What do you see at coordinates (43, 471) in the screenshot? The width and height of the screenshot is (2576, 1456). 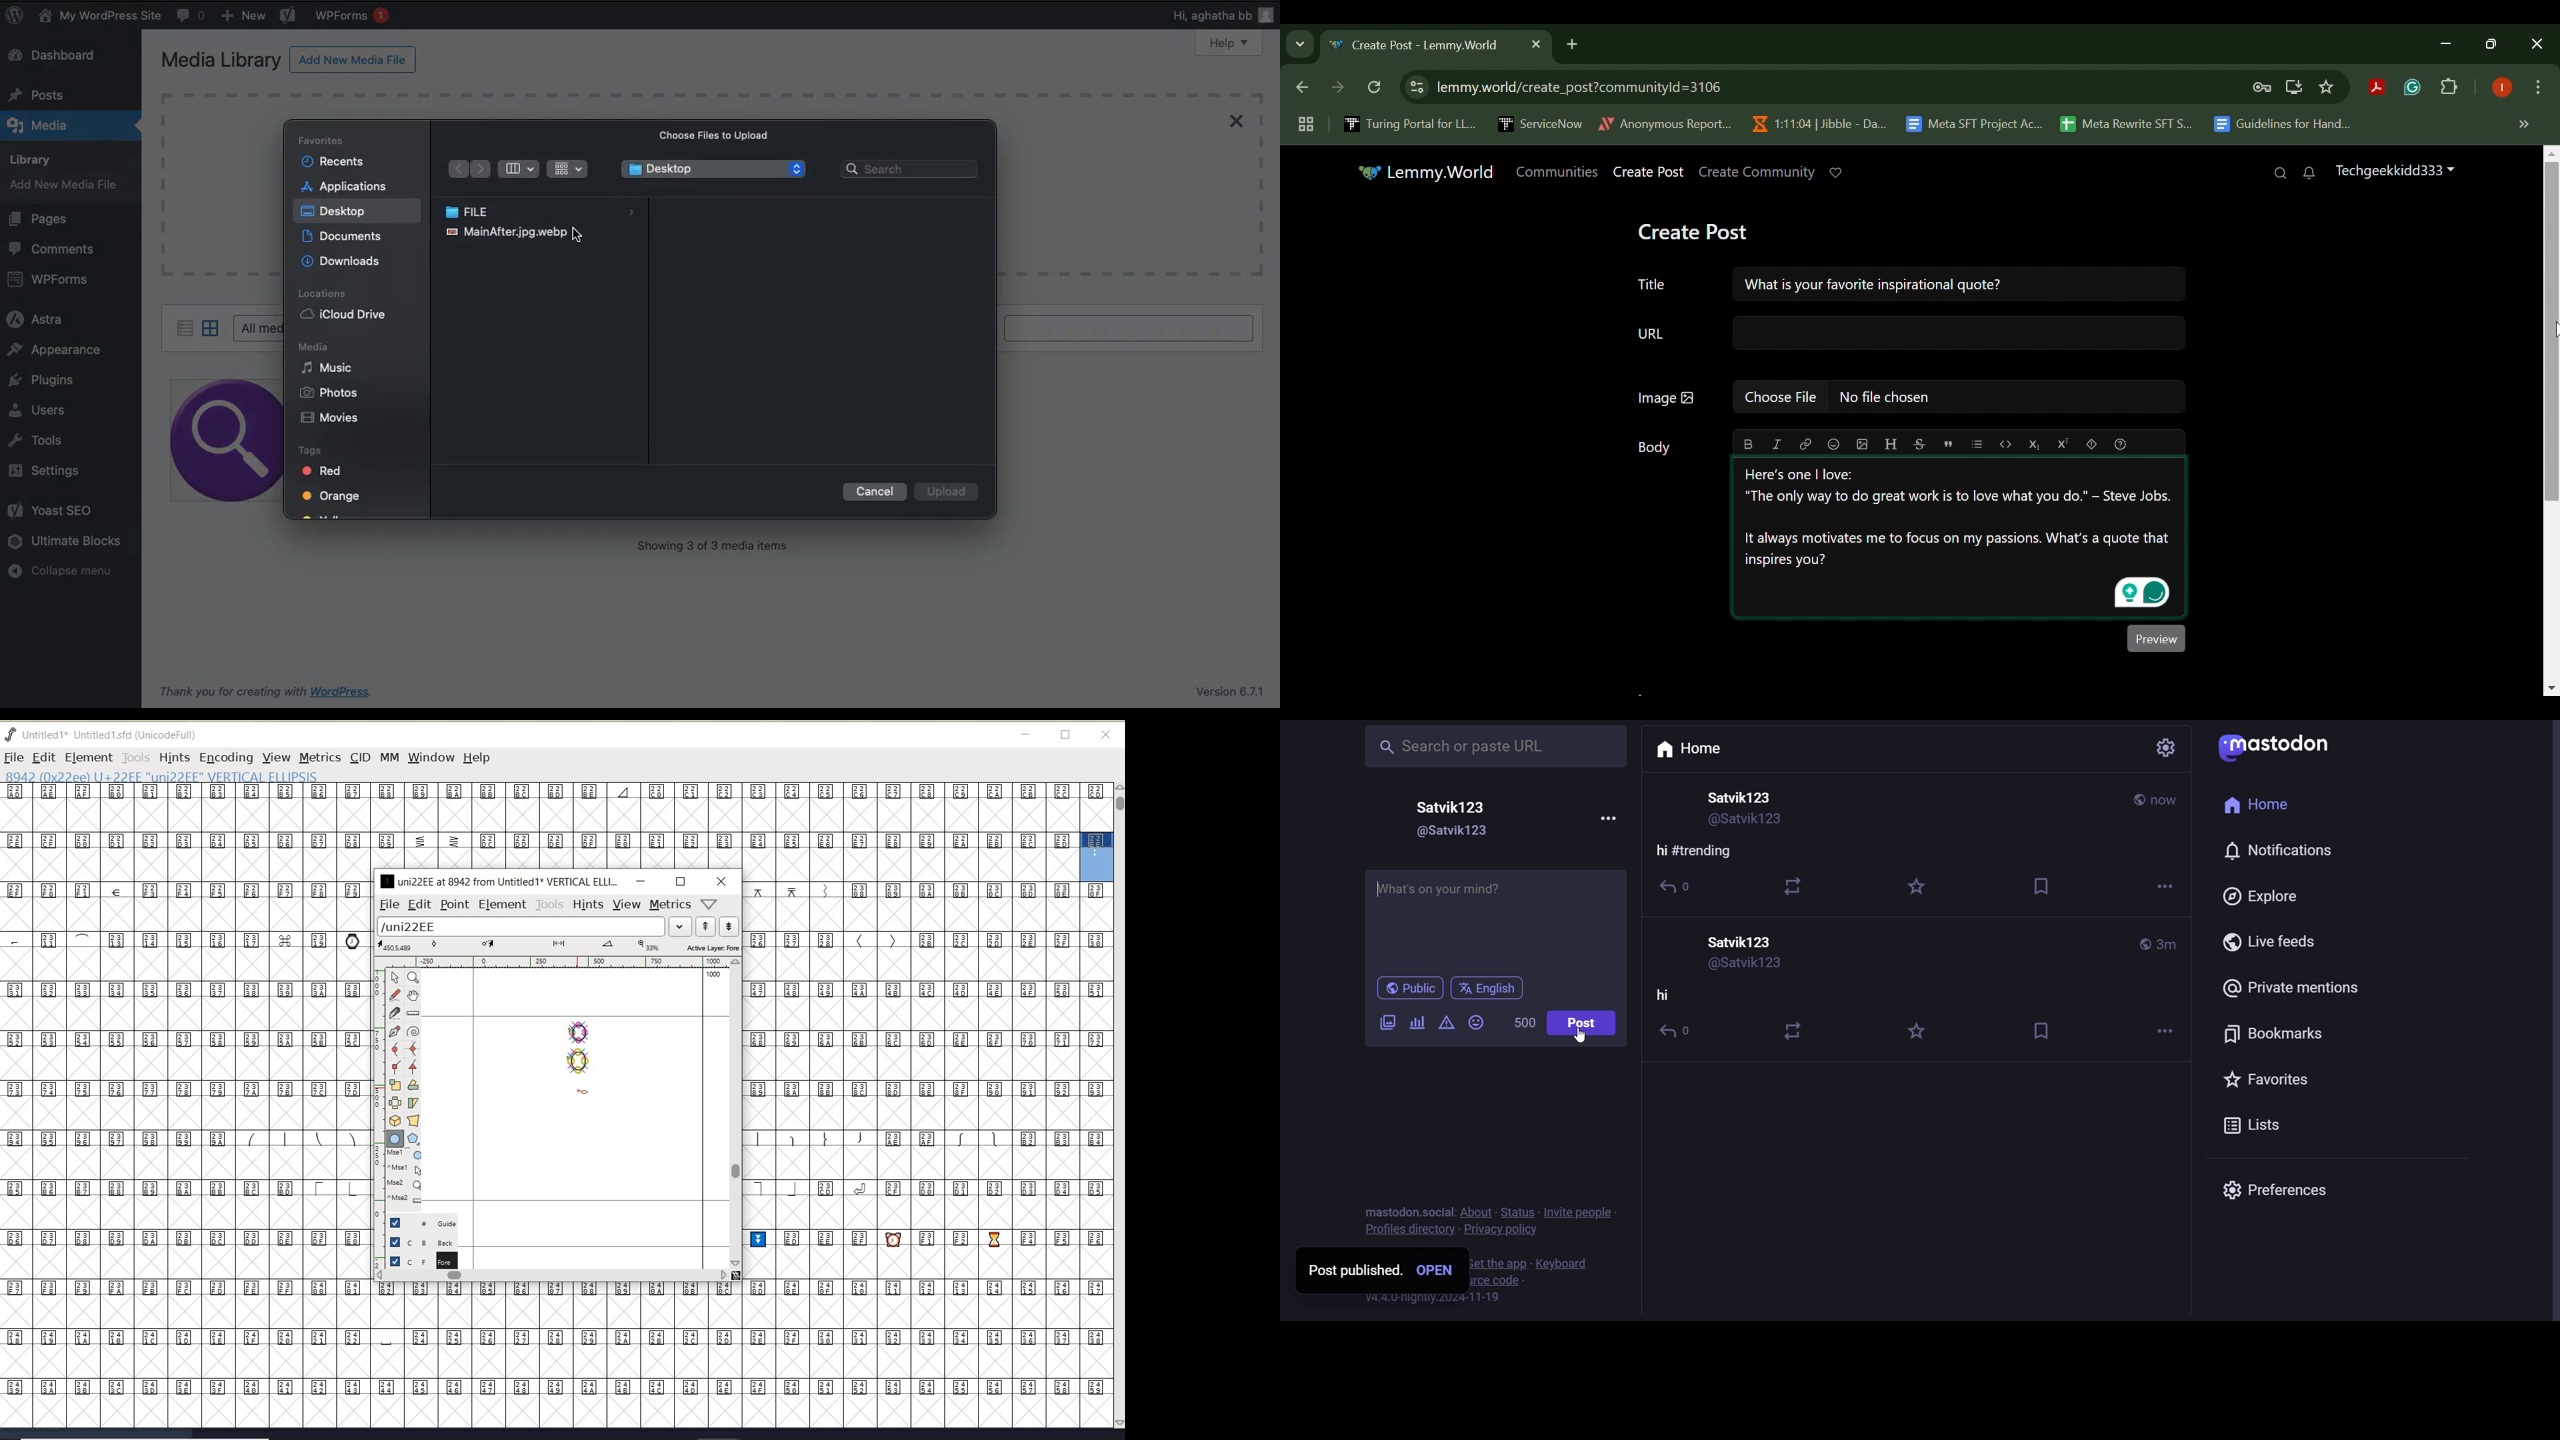 I see `Settings` at bounding box center [43, 471].